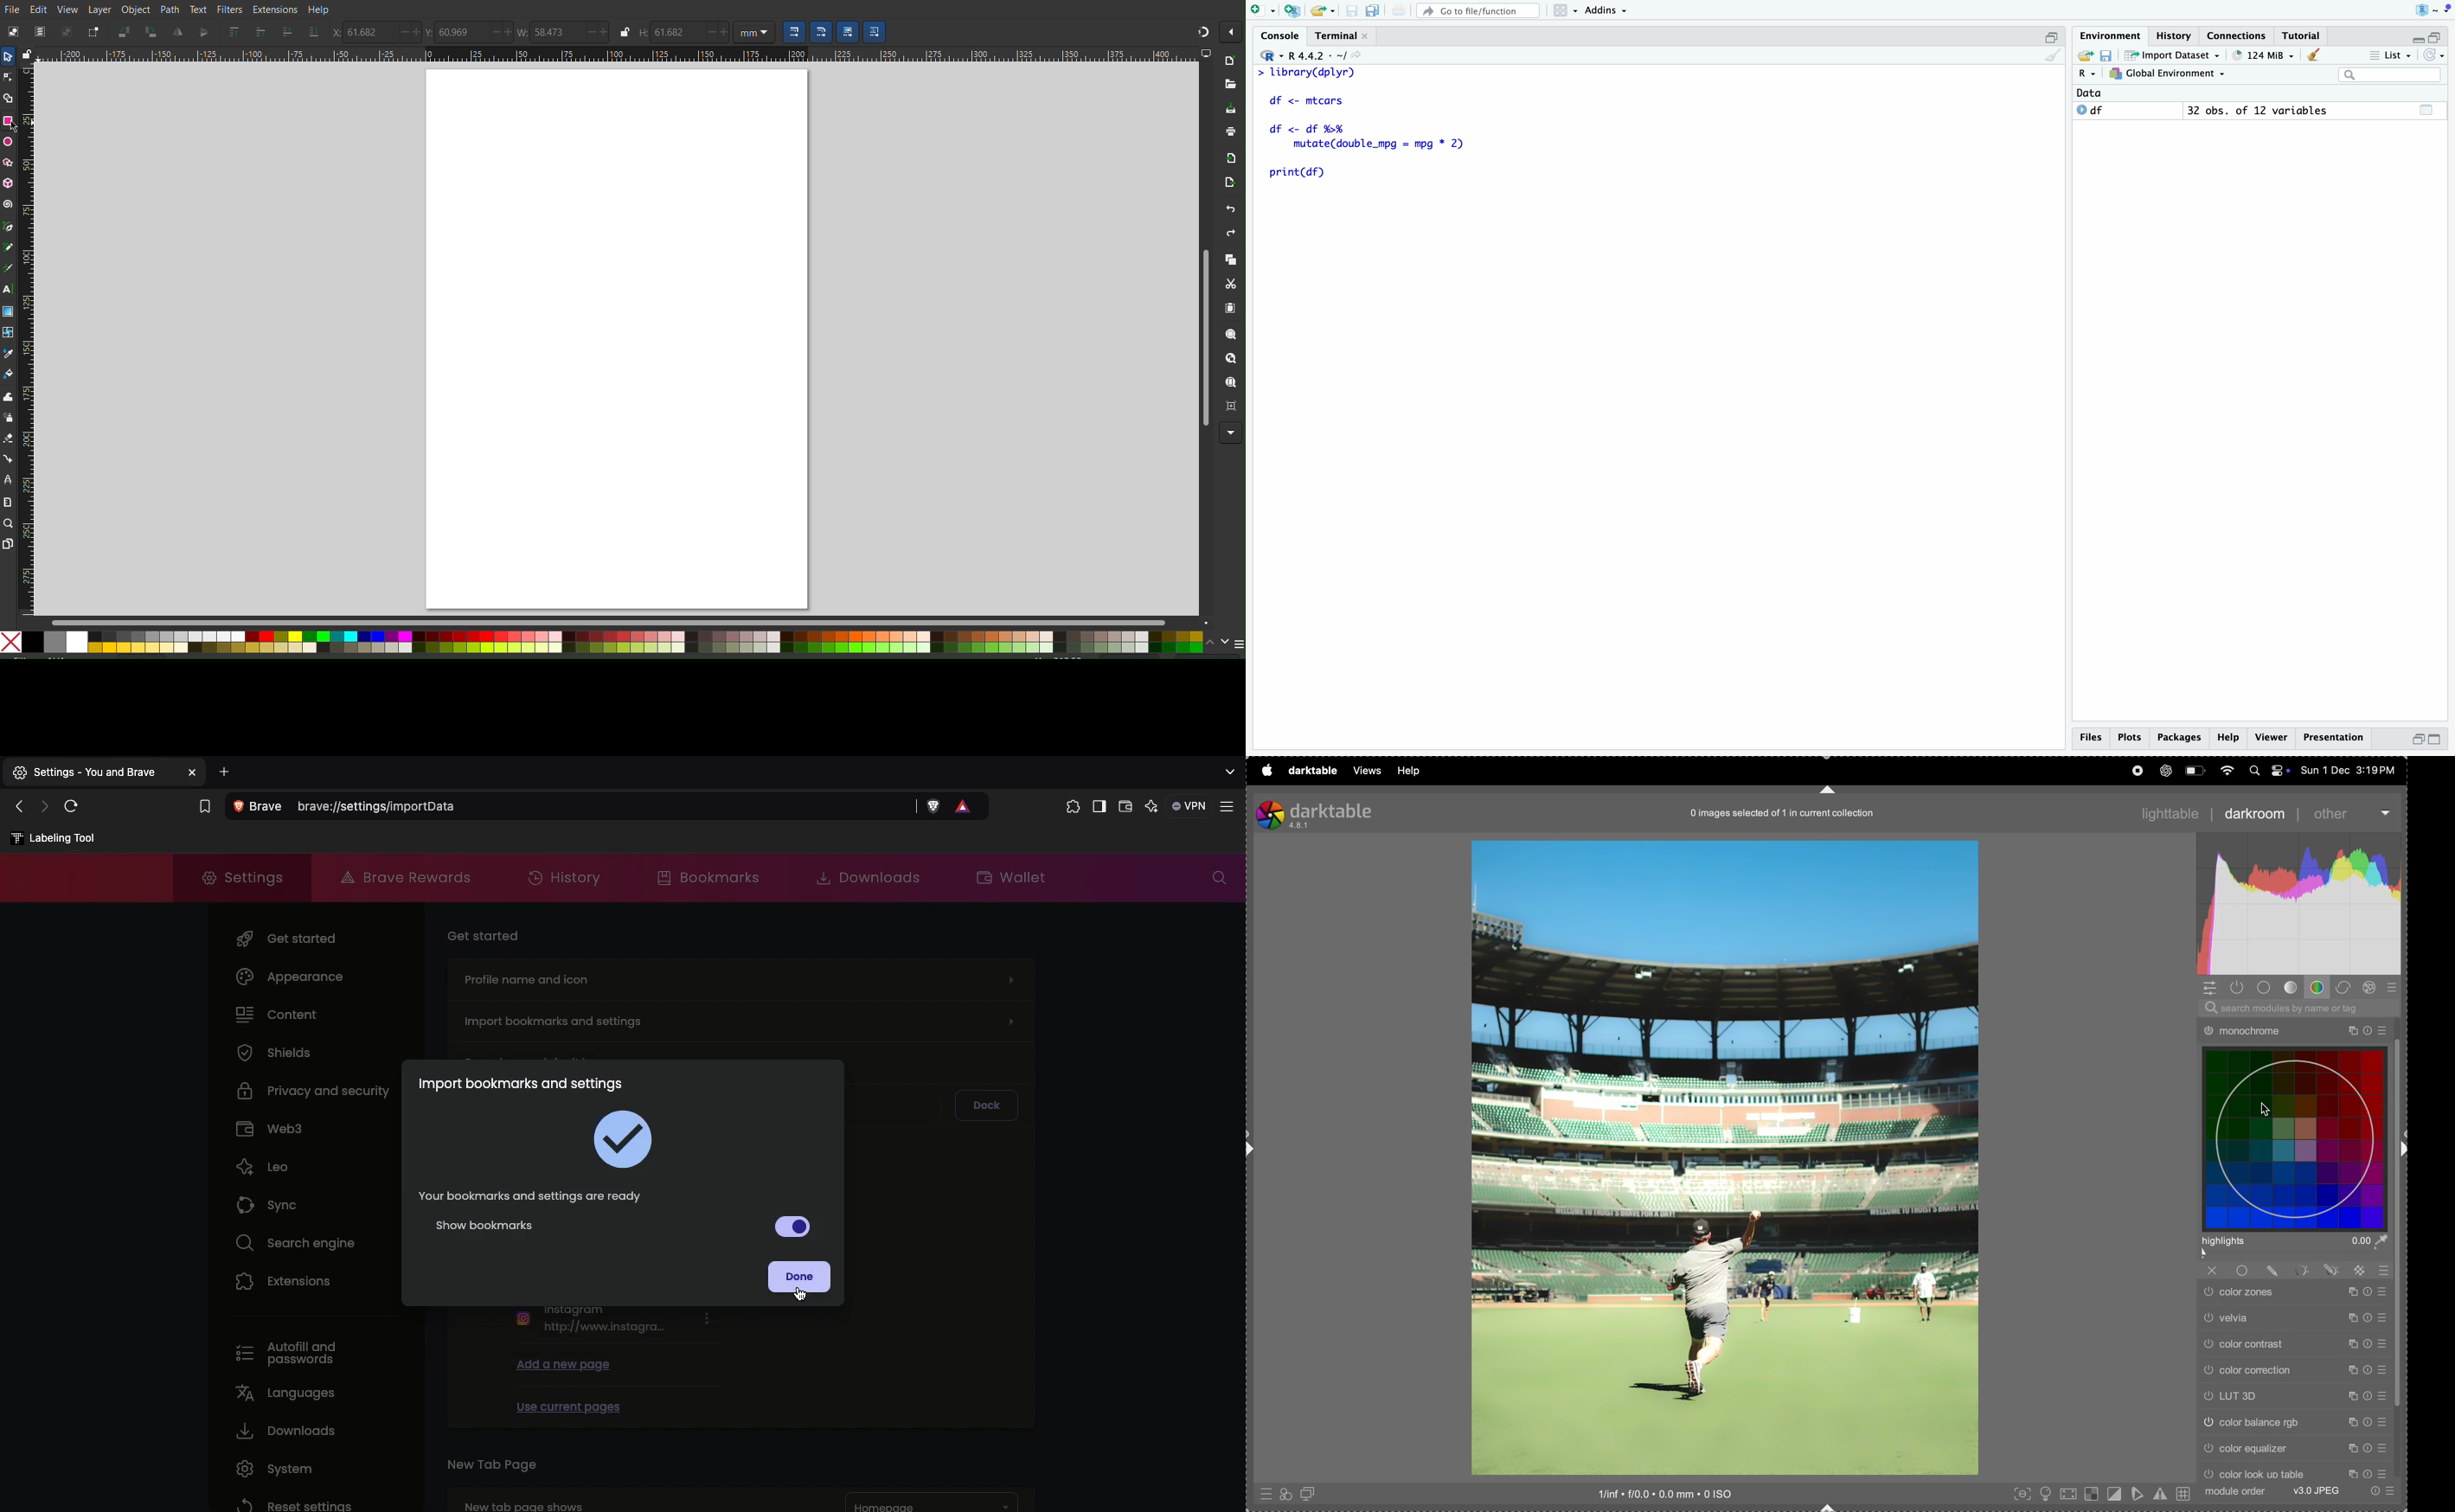 This screenshot has height=1512, width=2464. What do you see at coordinates (2434, 55) in the screenshot?
I see `Sync` at bounding box center [2434, 55].